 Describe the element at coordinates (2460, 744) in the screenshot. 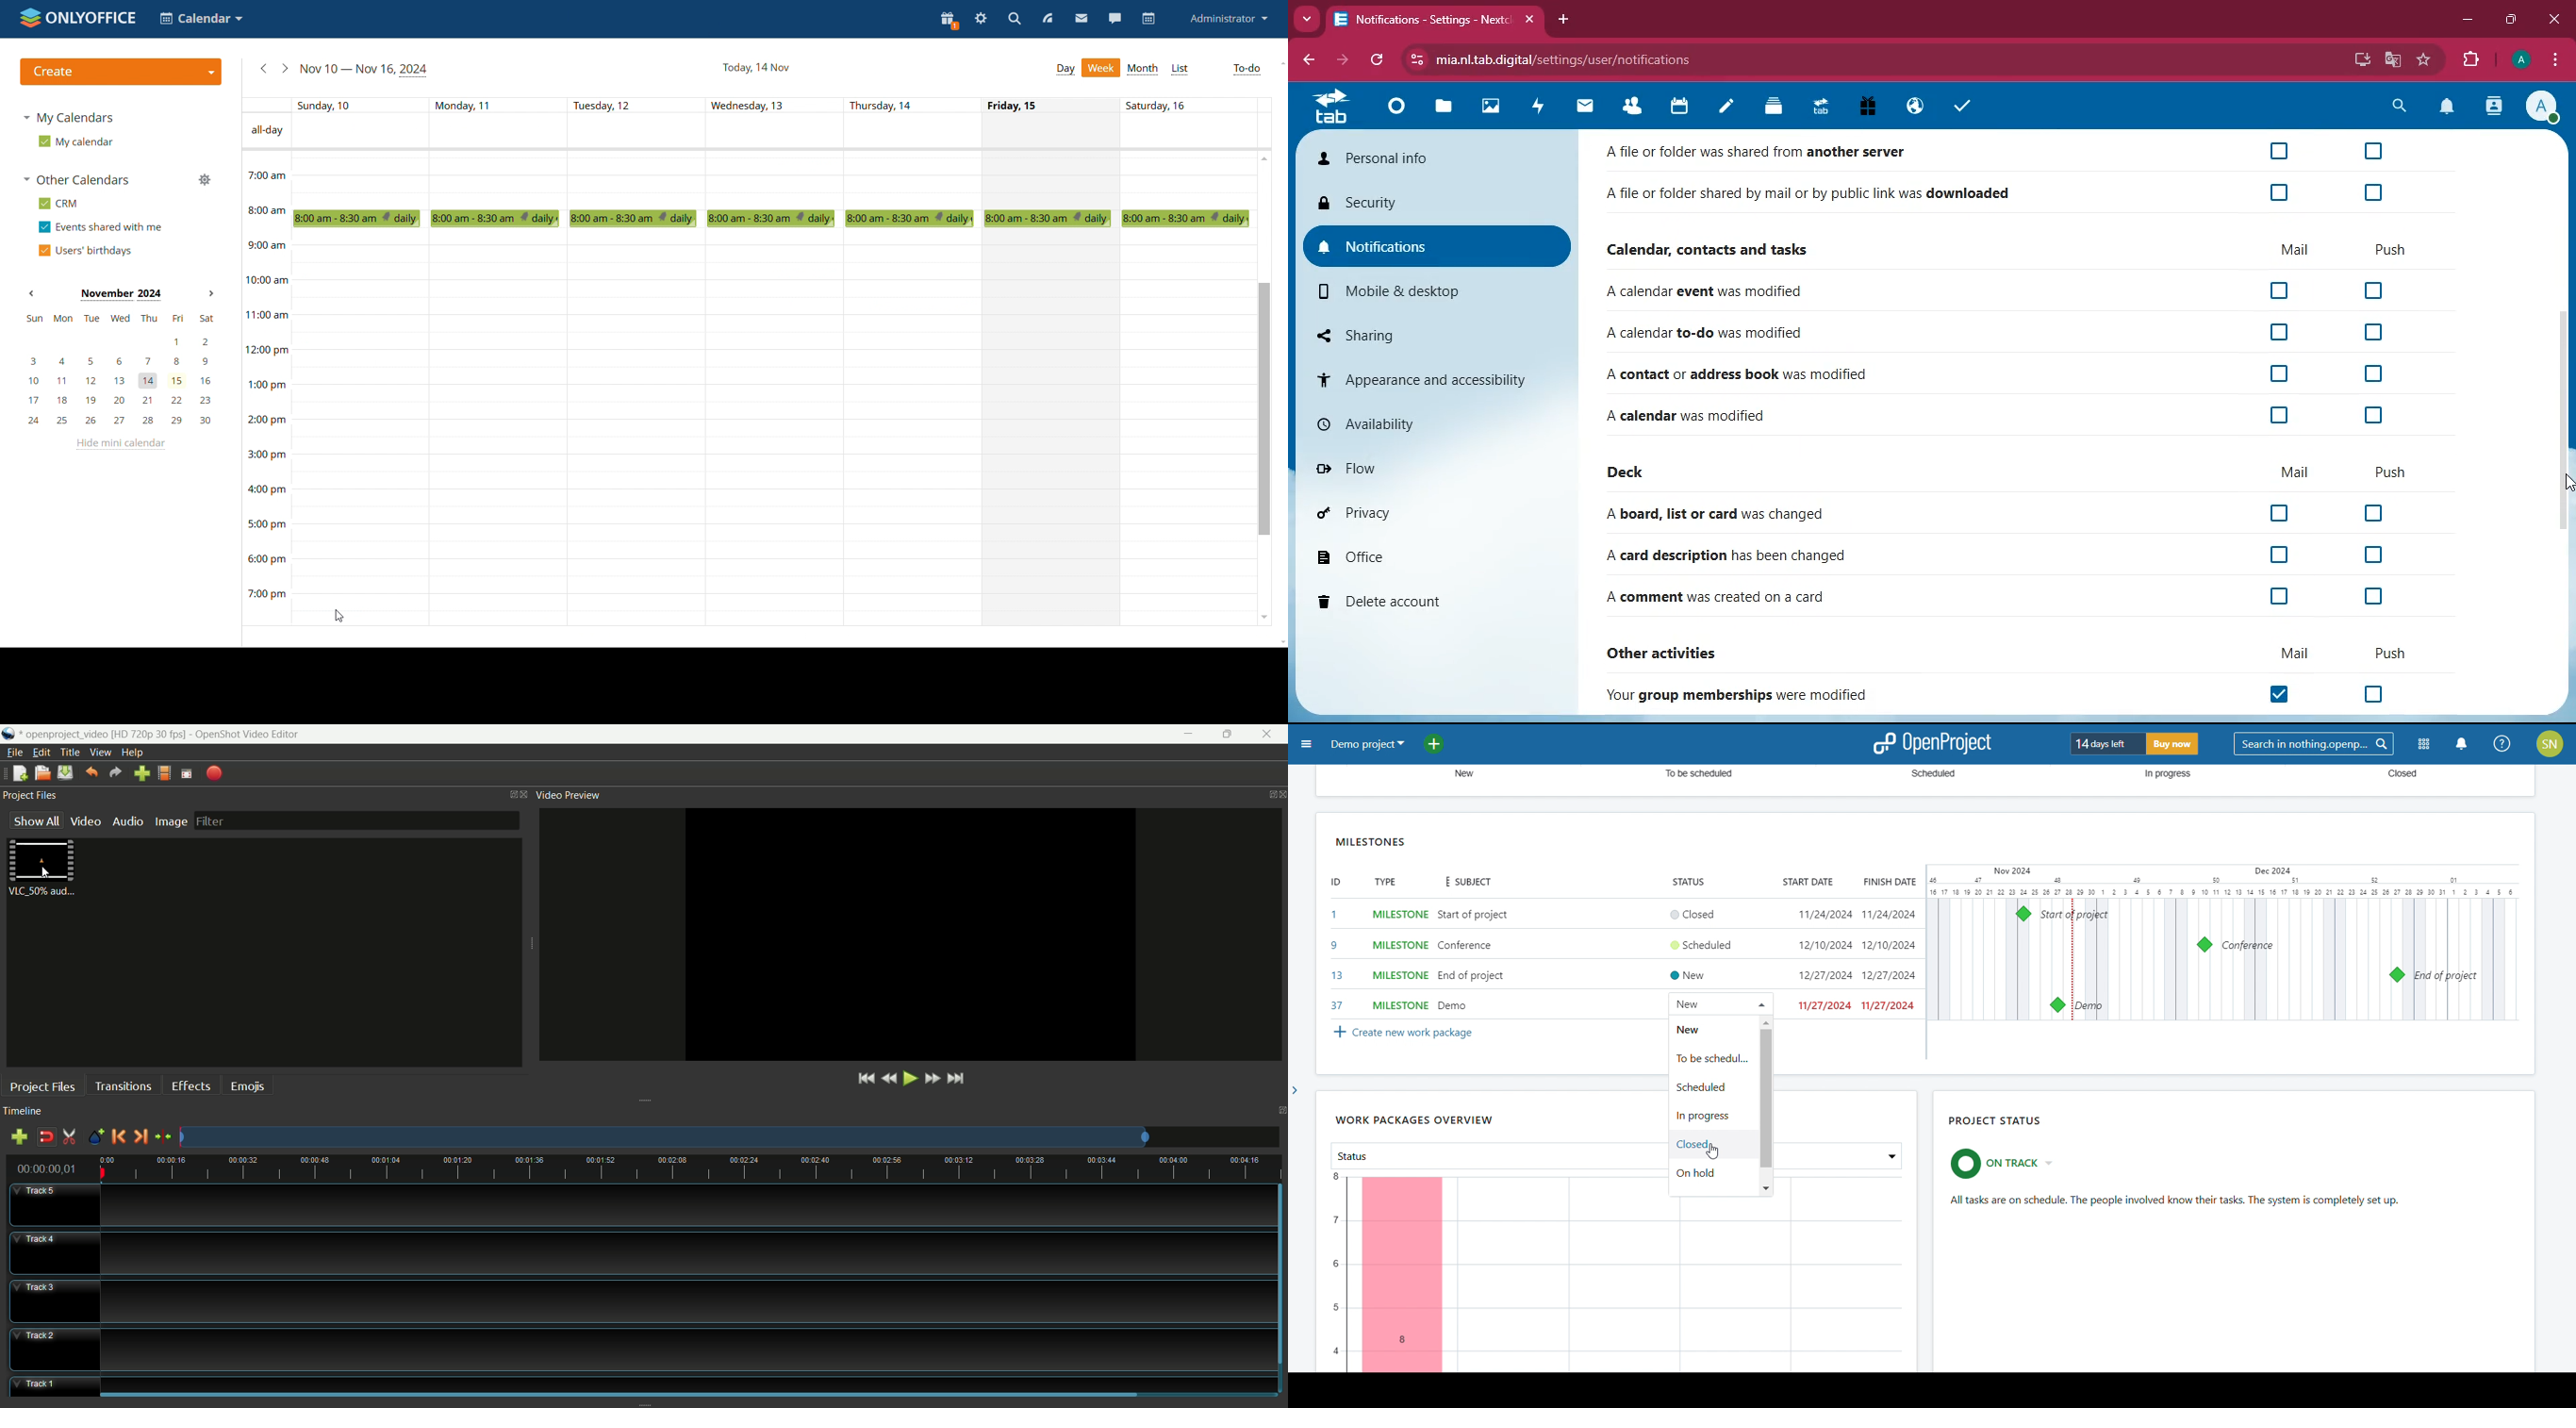

I see `notification center` at that location.